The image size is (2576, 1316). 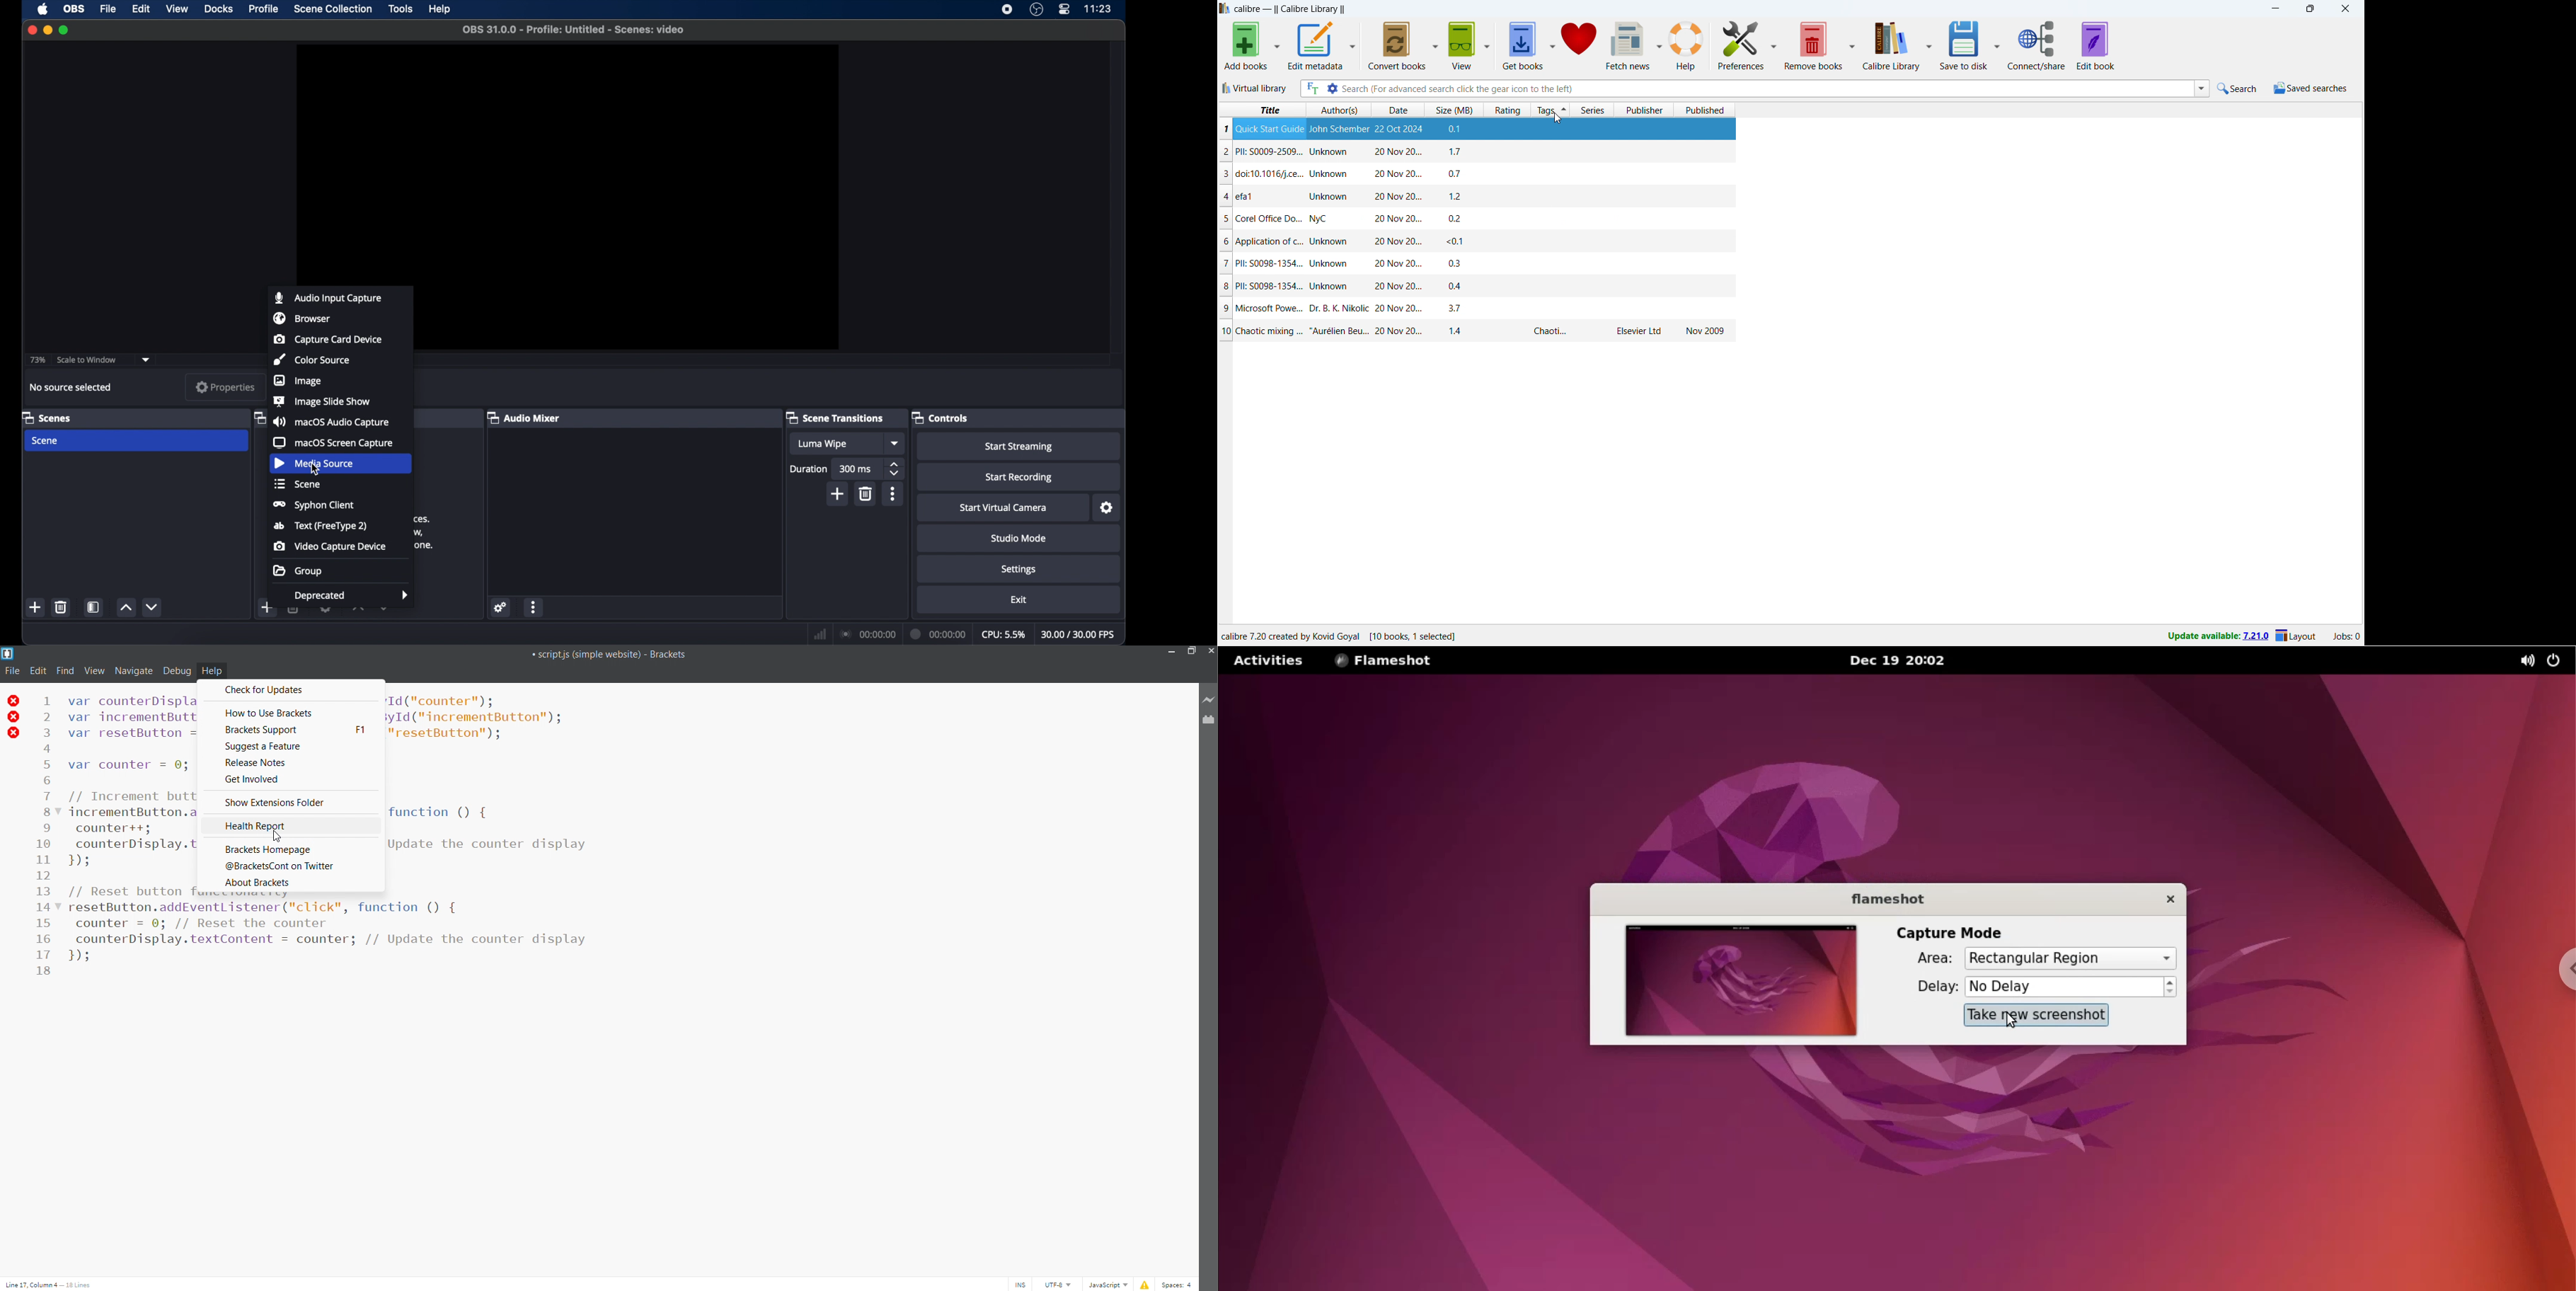 I want to click on settings, so click(x=325, y=610).